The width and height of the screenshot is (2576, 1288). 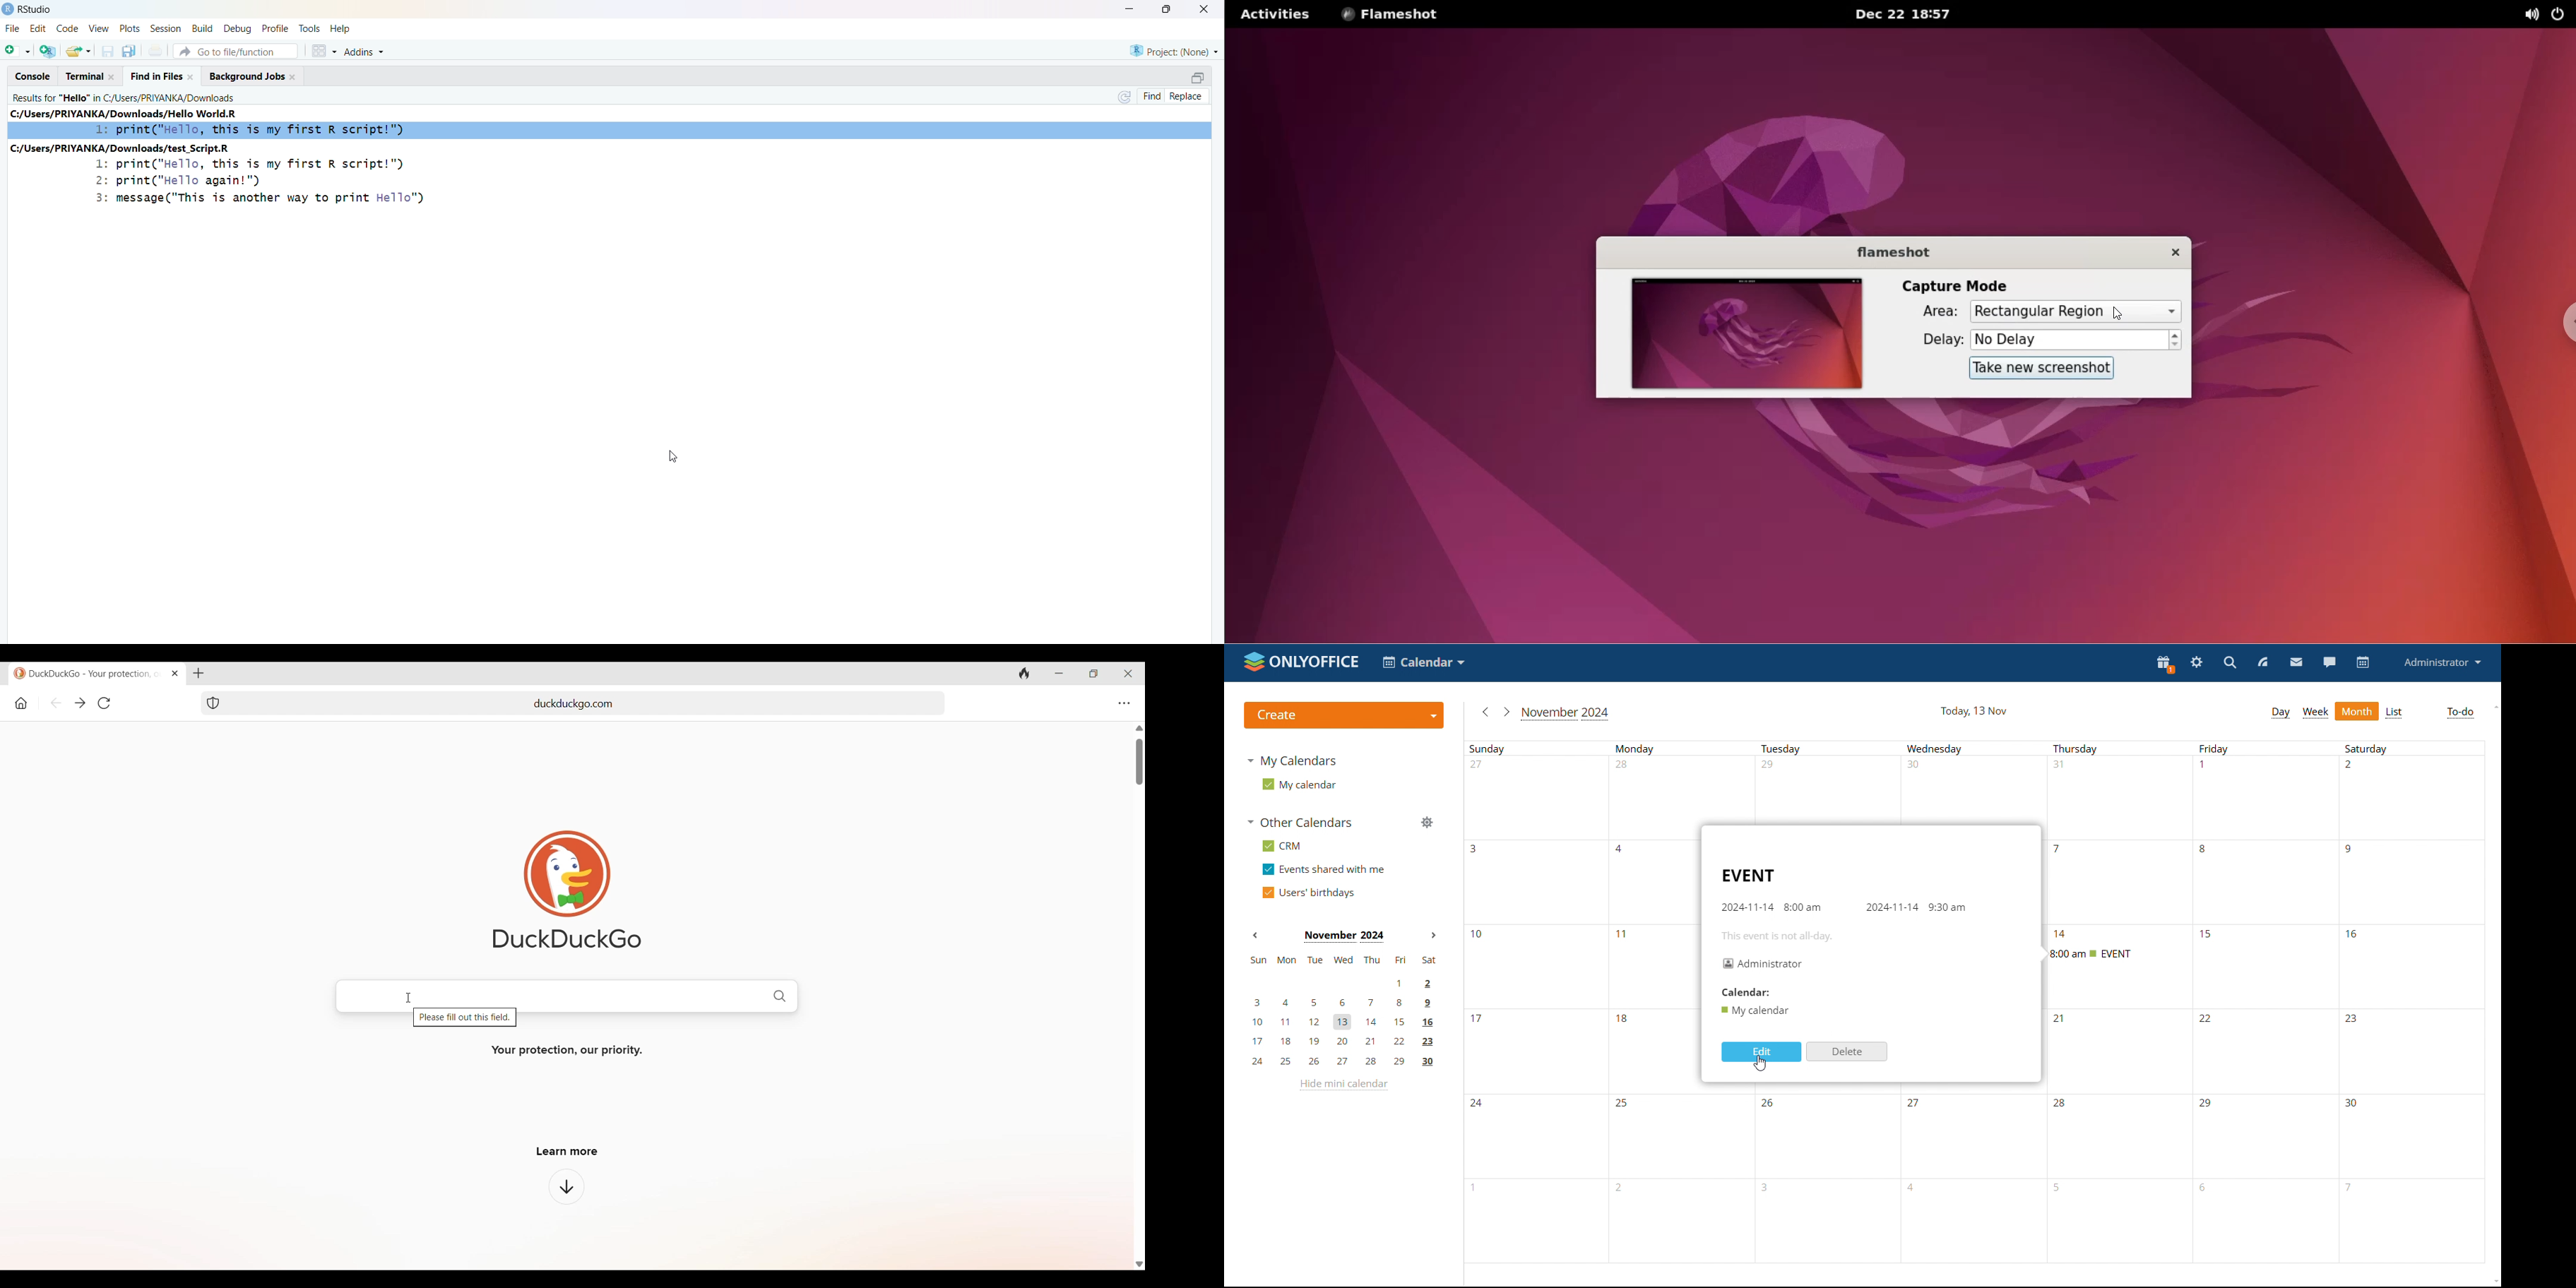 What do you see at coordinates (1126, 97) in the screenshot?
I see `Reload ` at bounding box center [1126, 97].